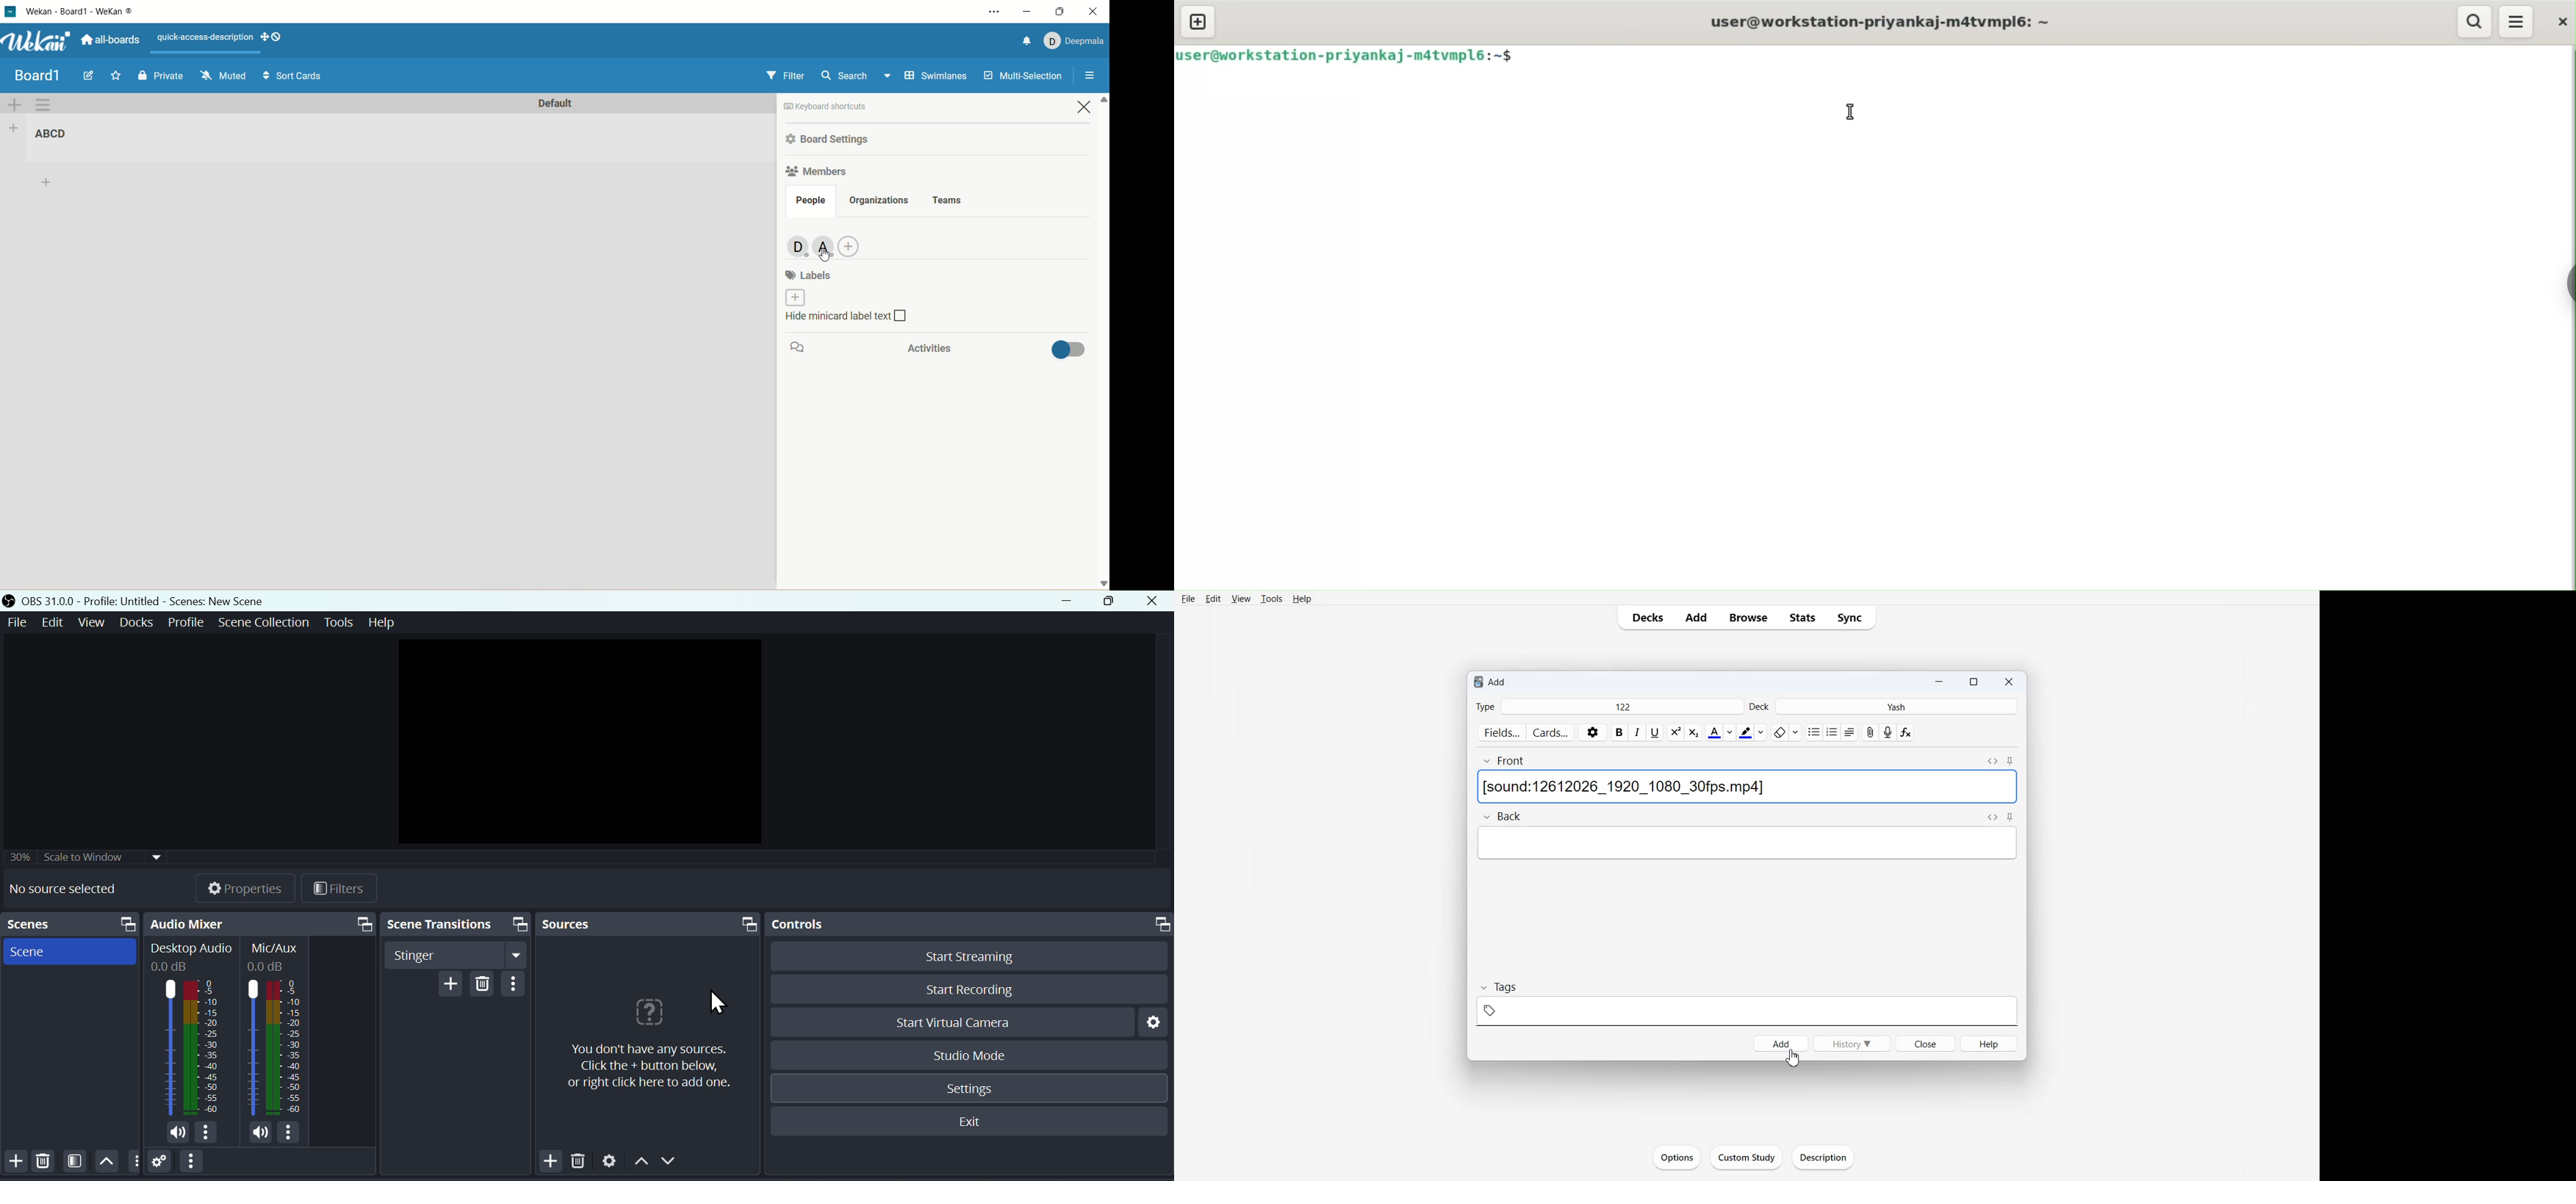 This screenshot has width=2576, height=1204. Describe the element at coordinates (1752, 732) in the screenshot. I see `Highlight text color` at that location.